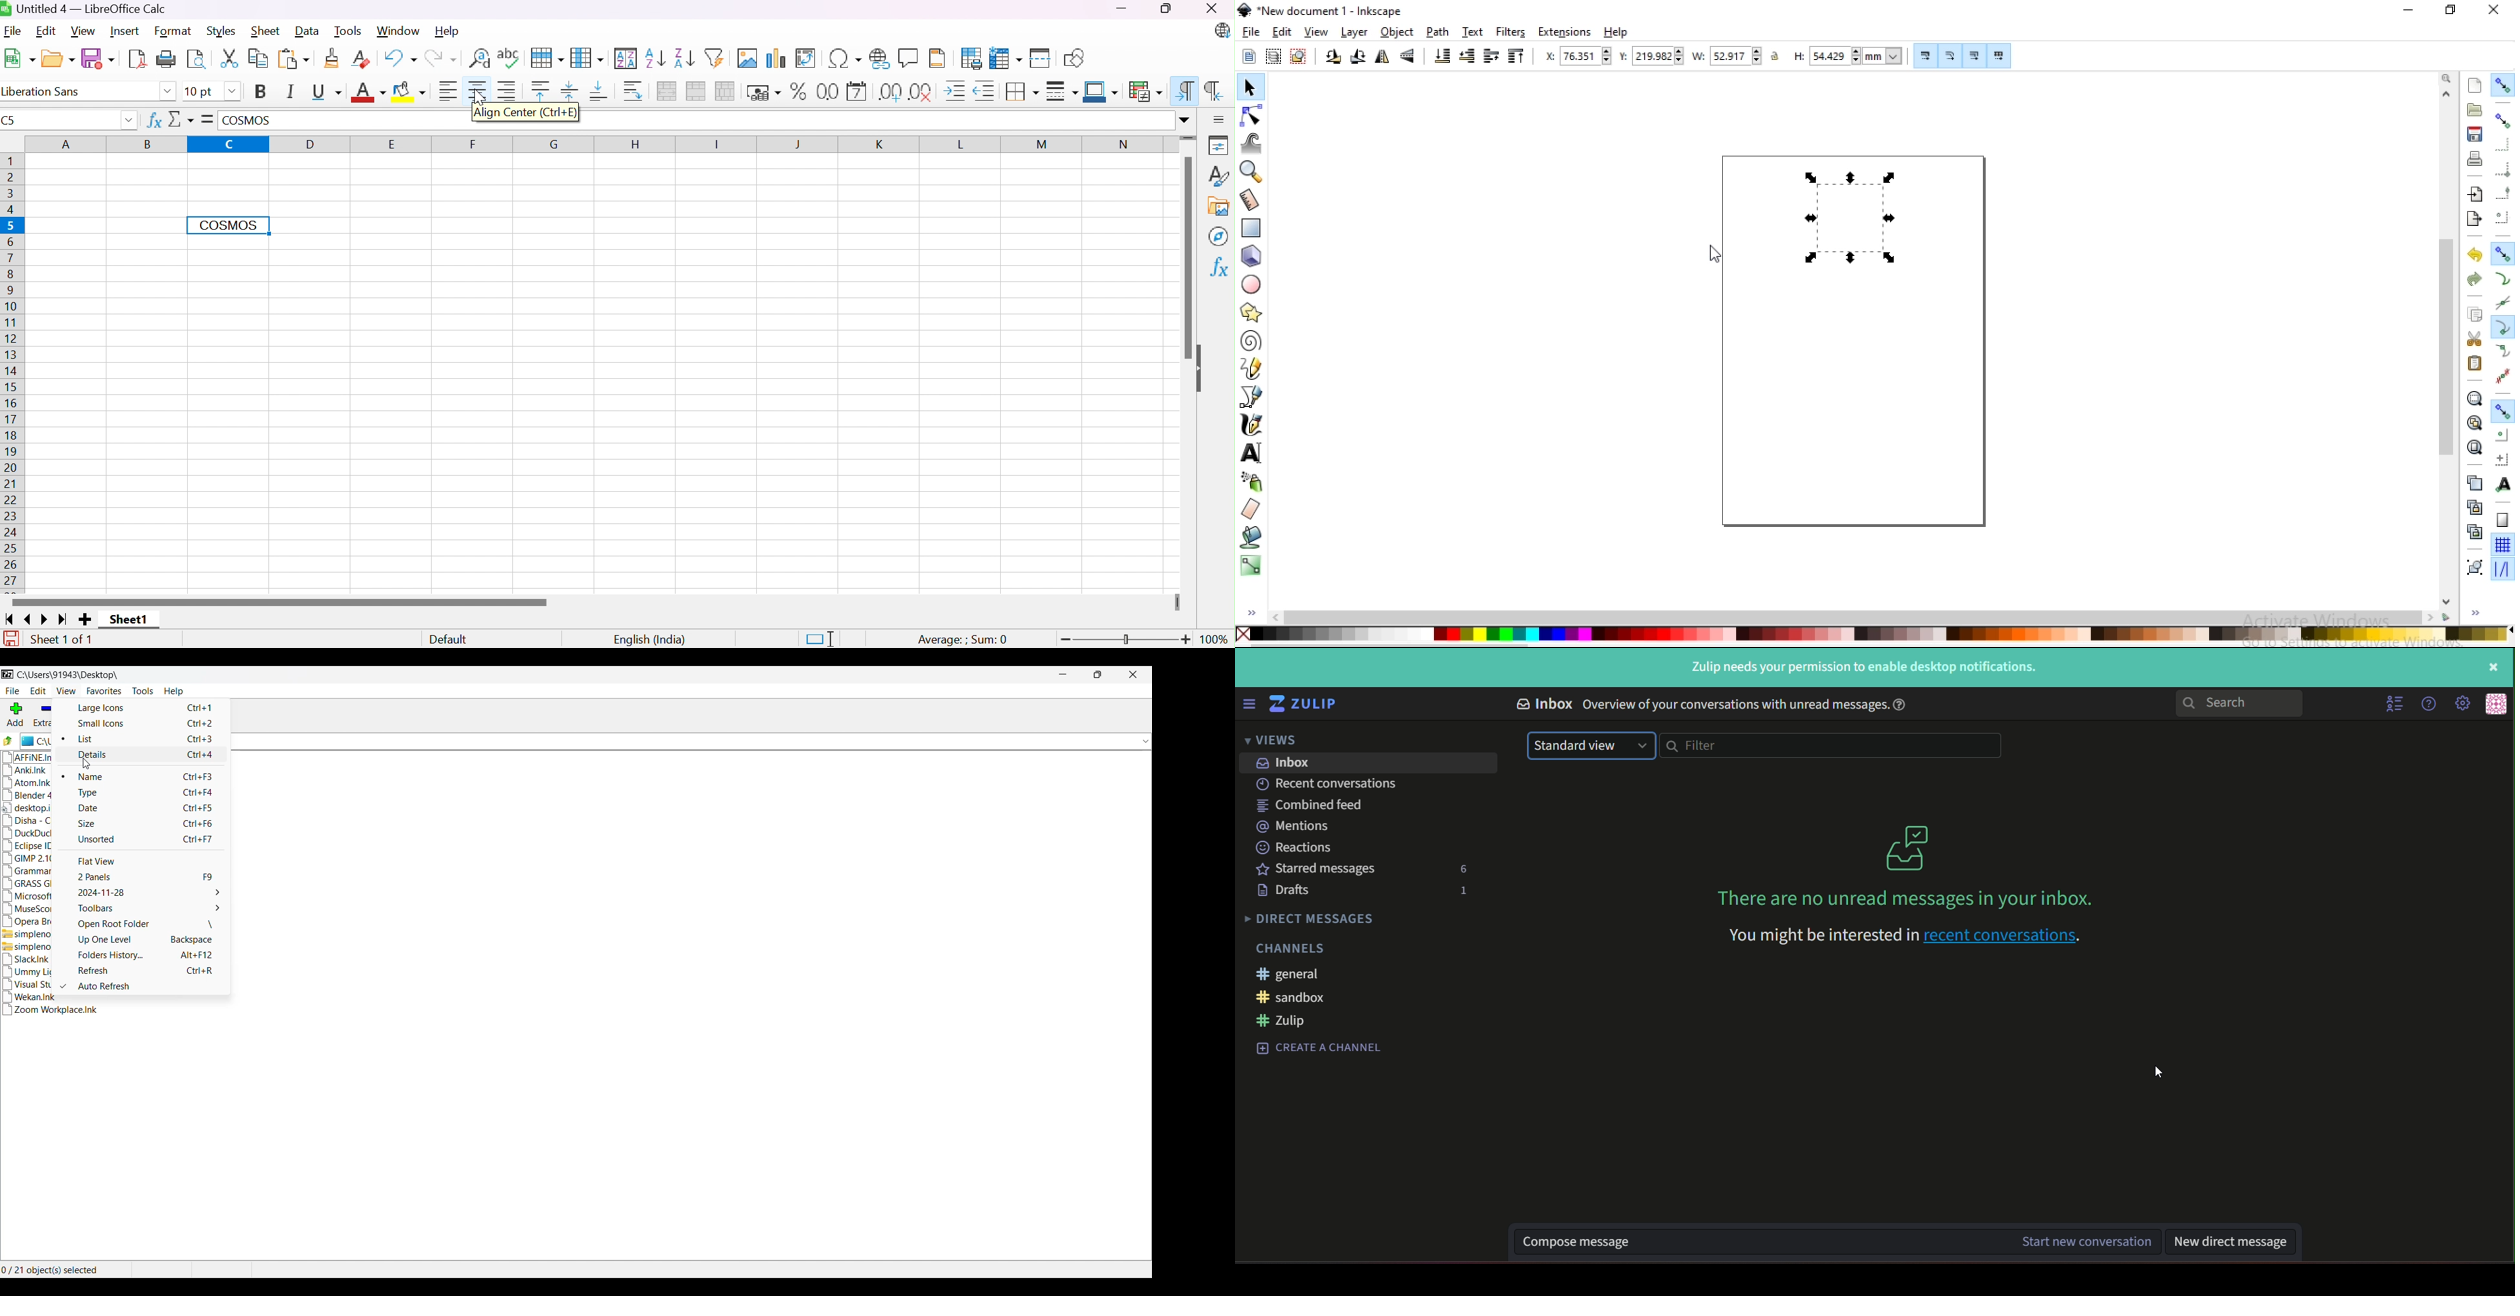 The width and height of the screenshot is (2520, 1316). Describe the element at coordinates (1298, 848) in the screenshot. I see `text` at that location.